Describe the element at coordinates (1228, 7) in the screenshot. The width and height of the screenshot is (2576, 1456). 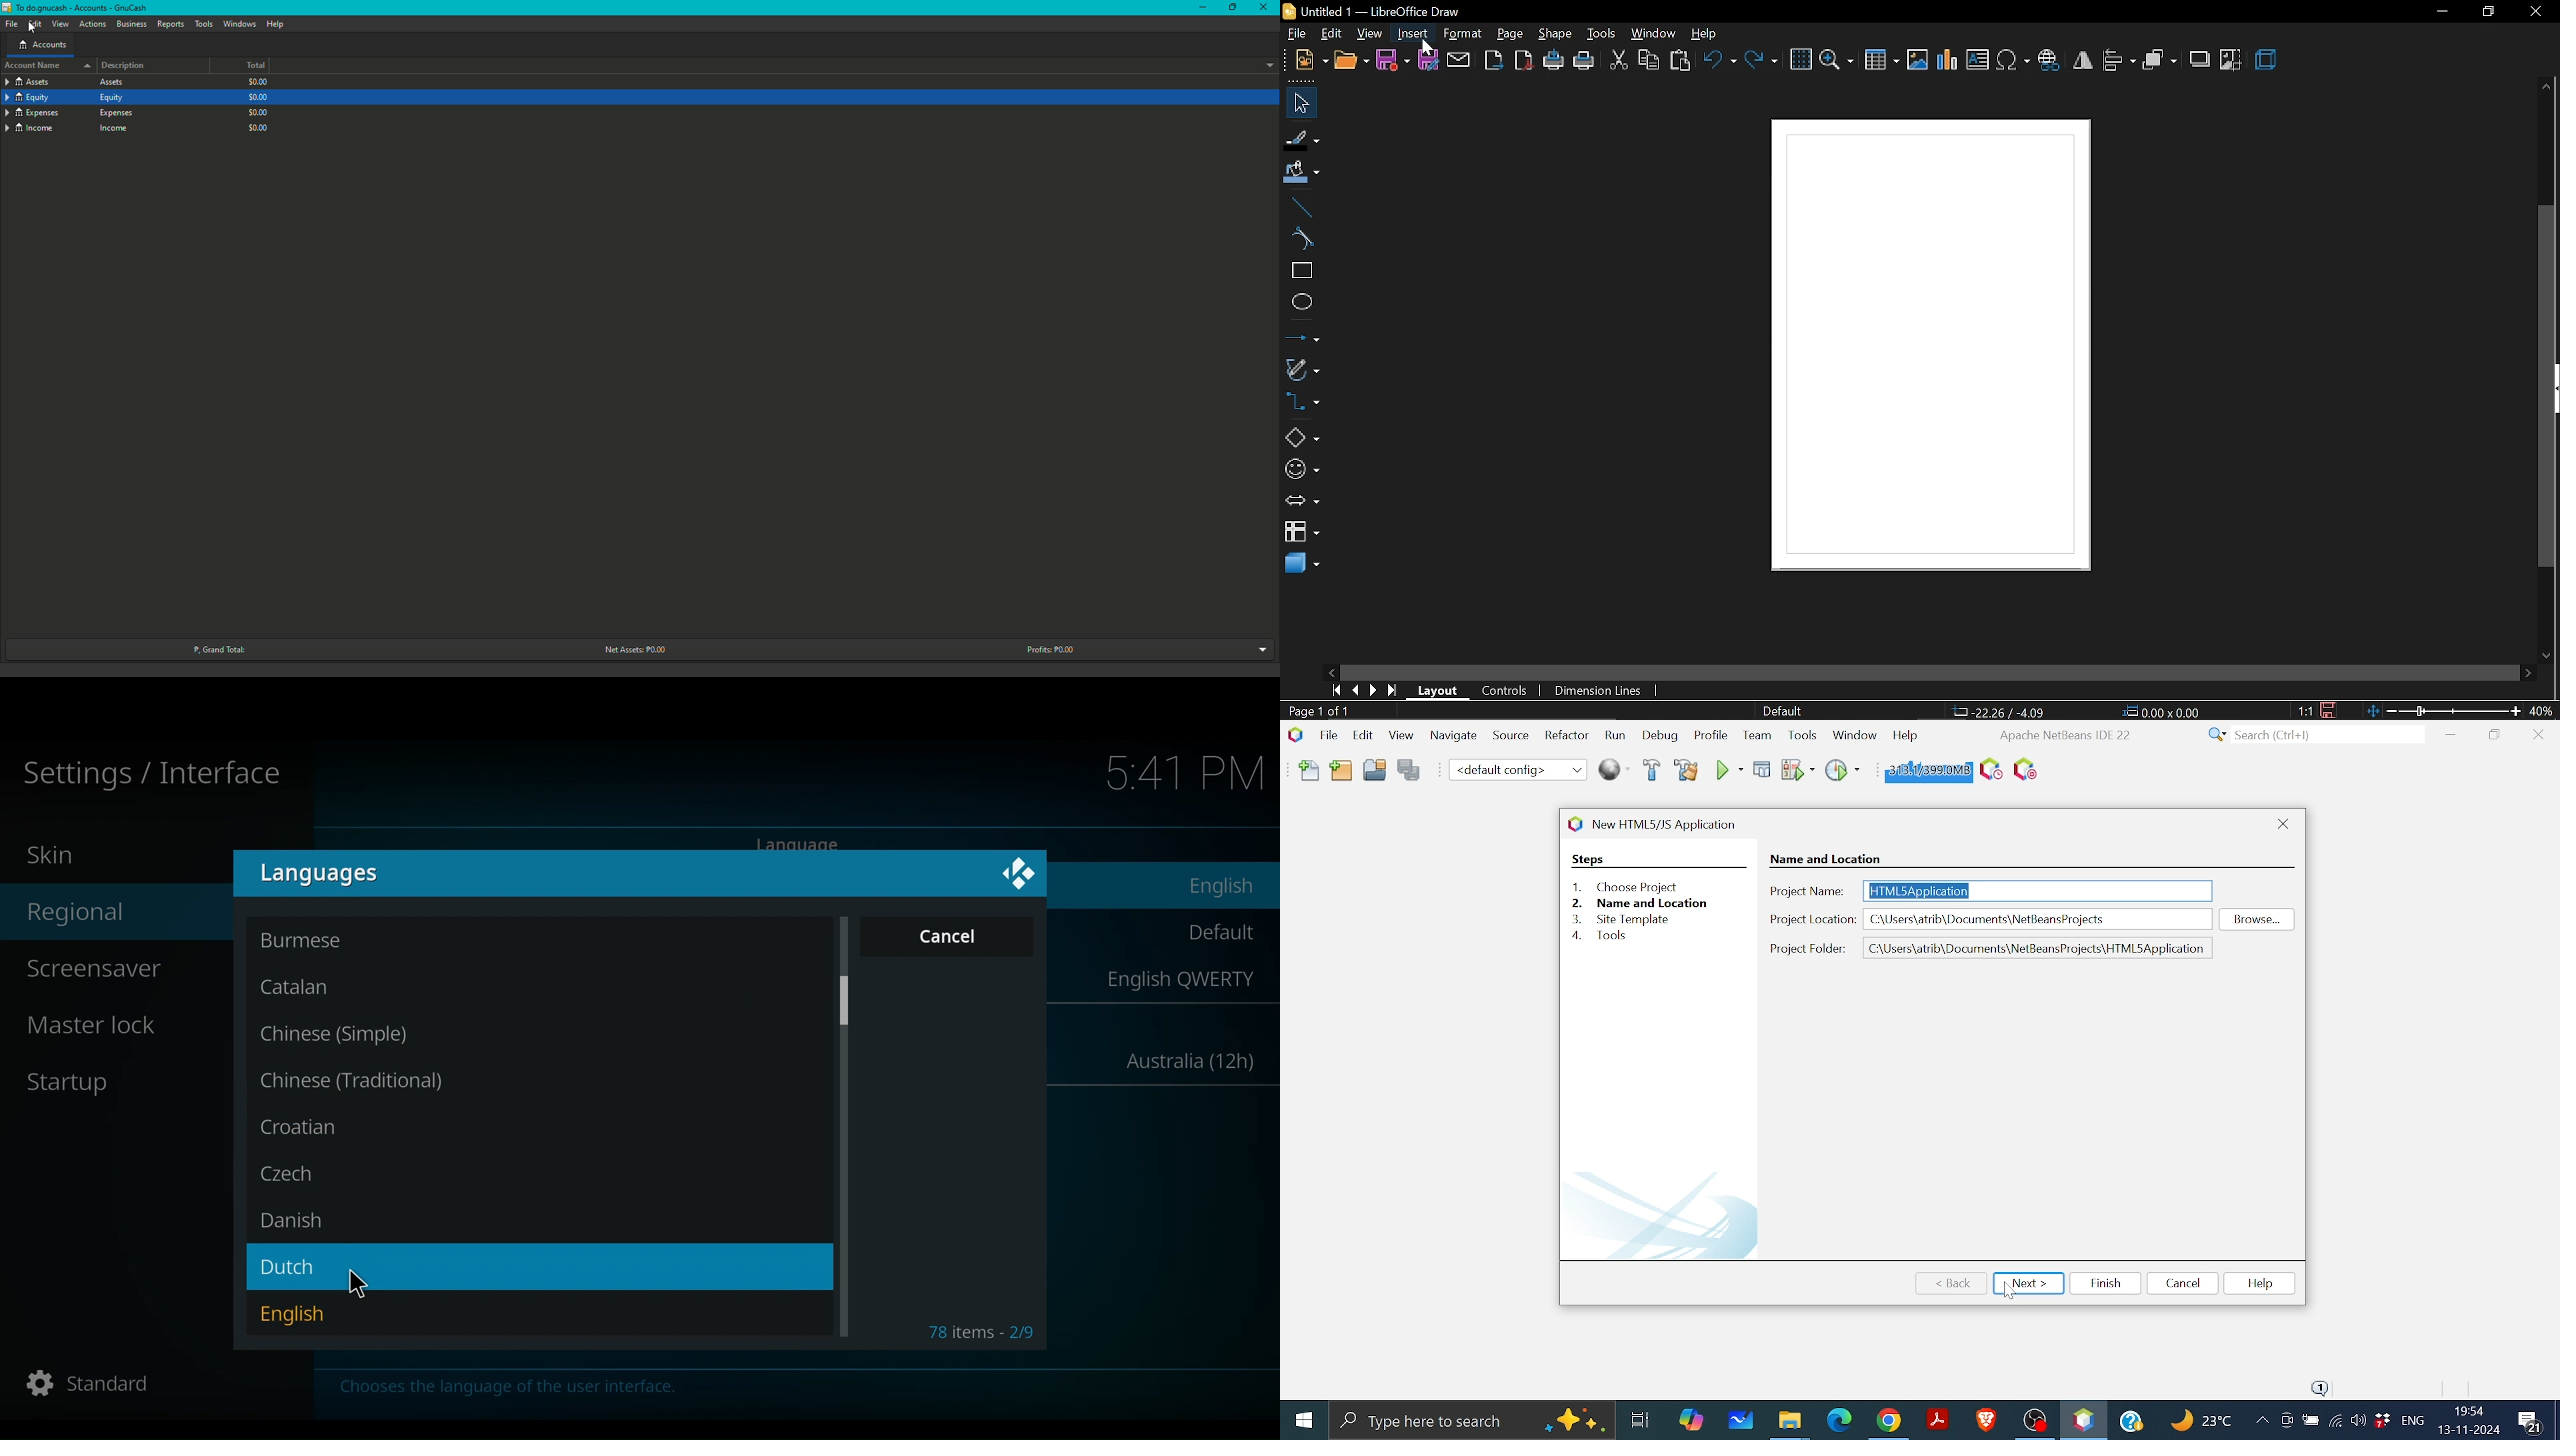
I see `Restore` at that location.